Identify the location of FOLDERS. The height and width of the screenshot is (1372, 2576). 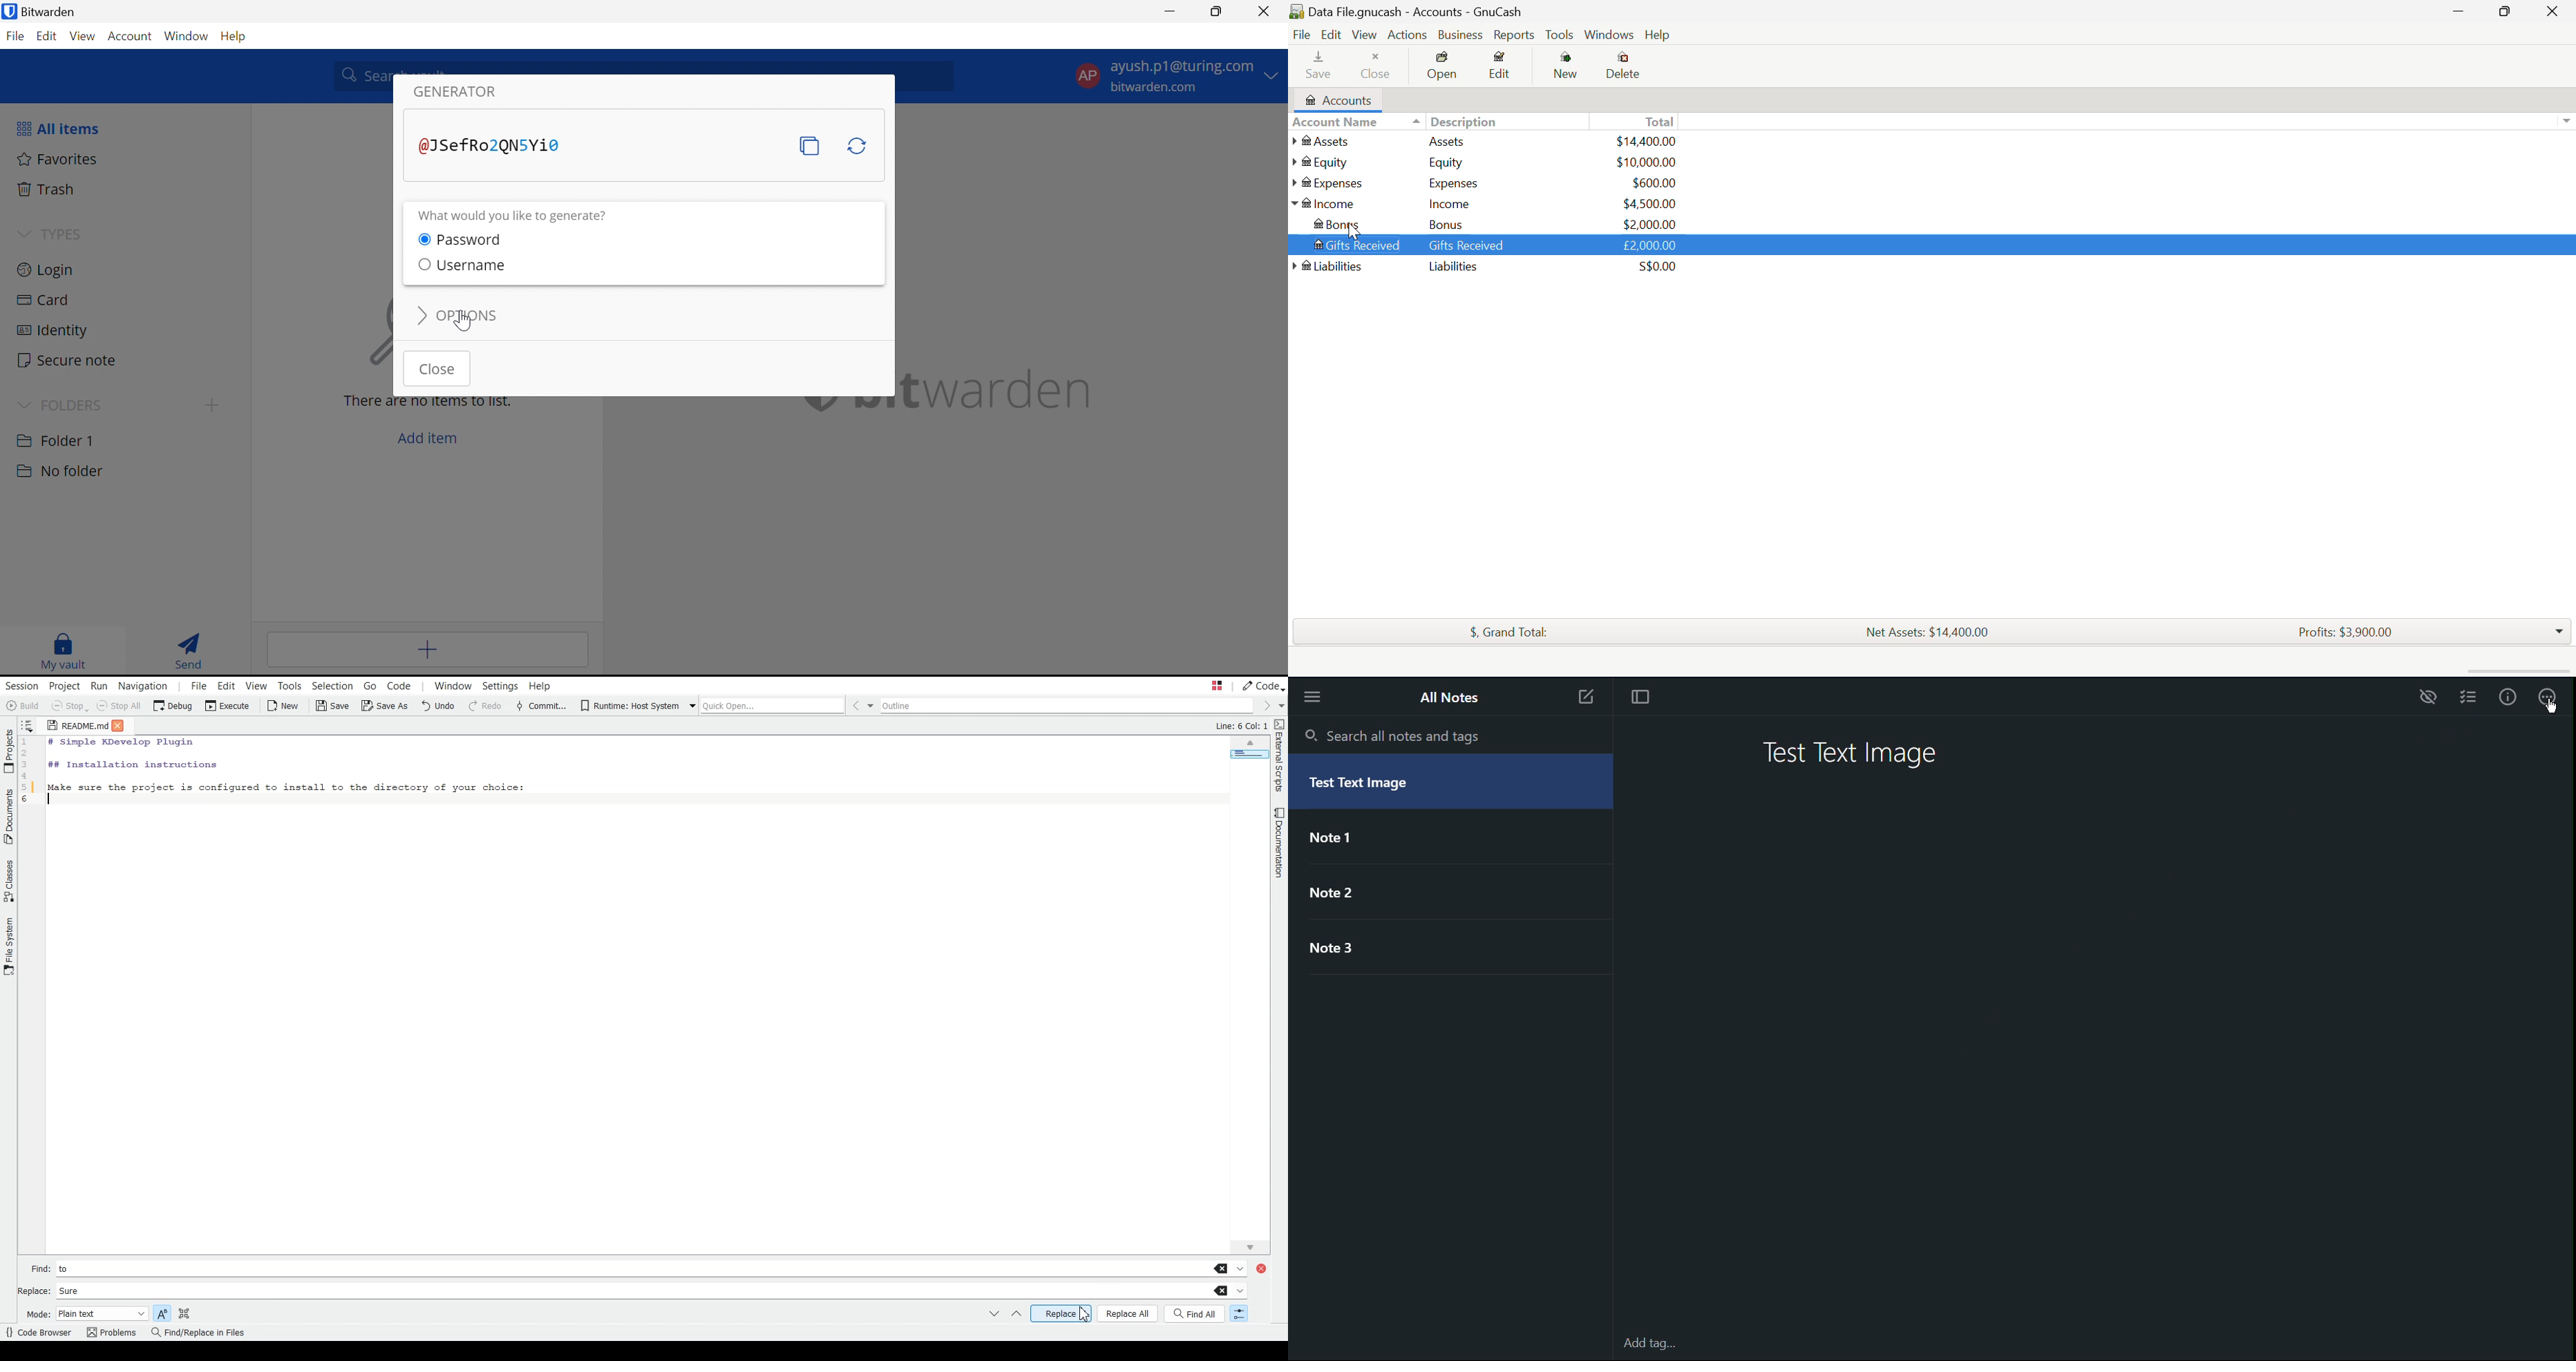
(74, 403).